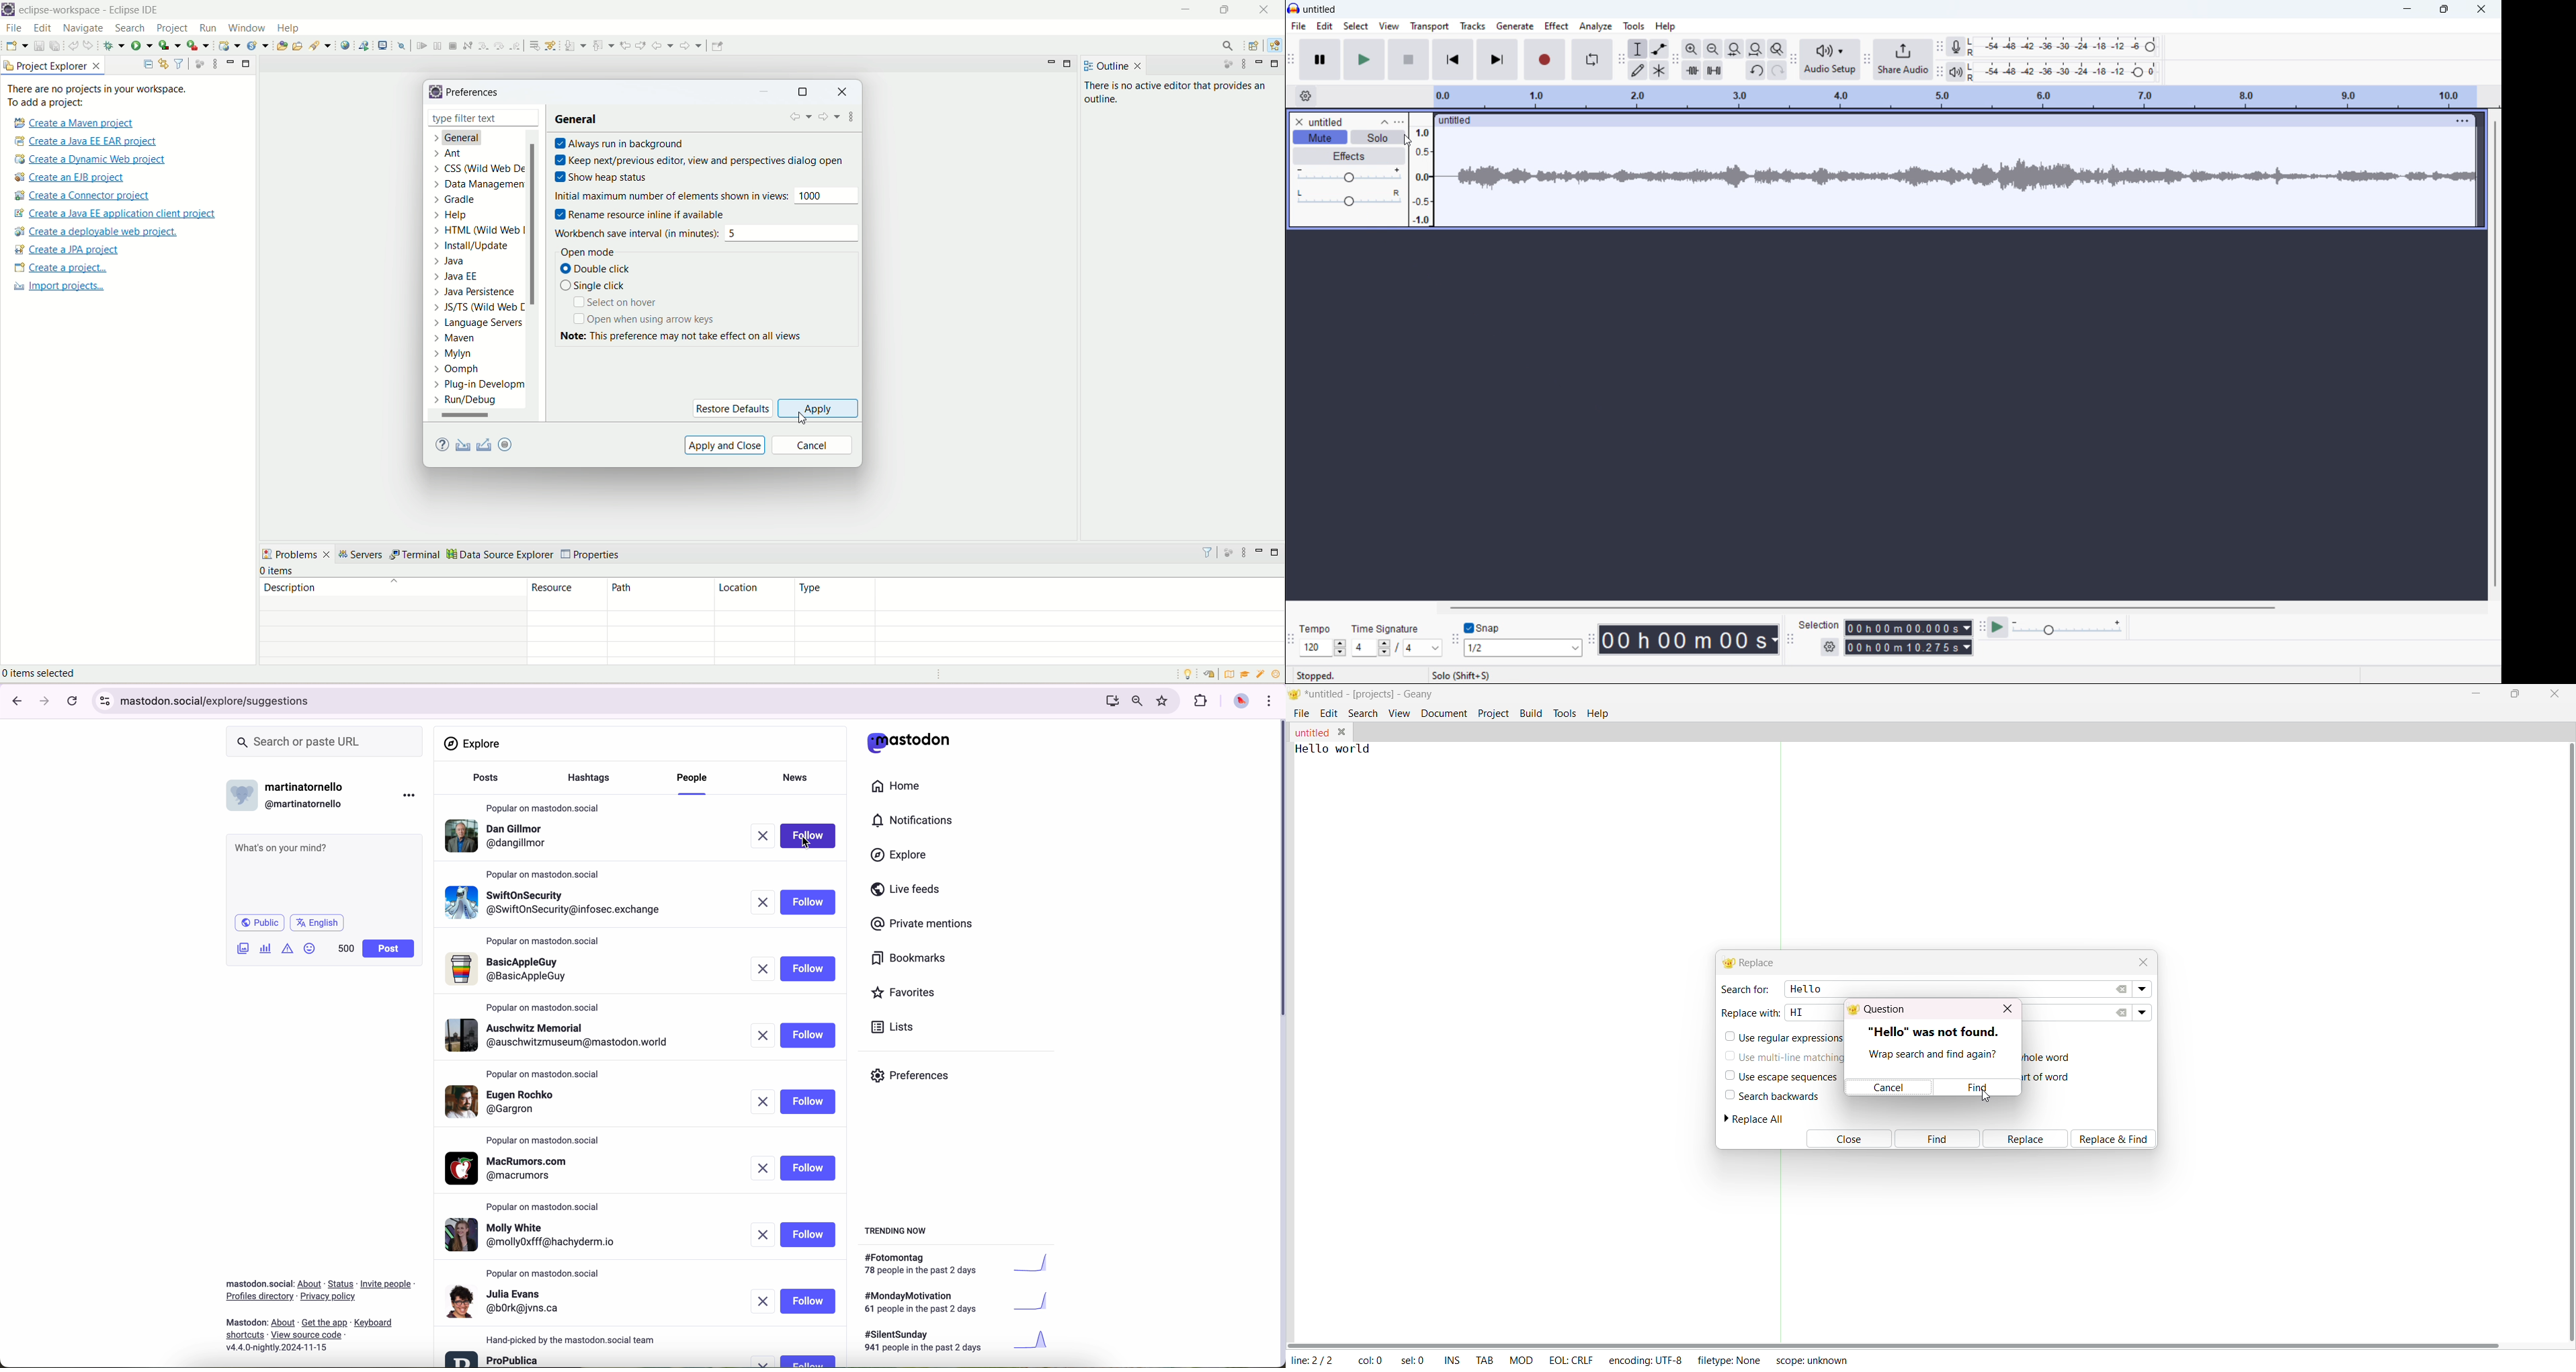 Image resolution: width=2576 pixels, height=1372 pixels. Describe the element at coordinates (1262, 550) in the screenshot. I see `minimize` at that location.